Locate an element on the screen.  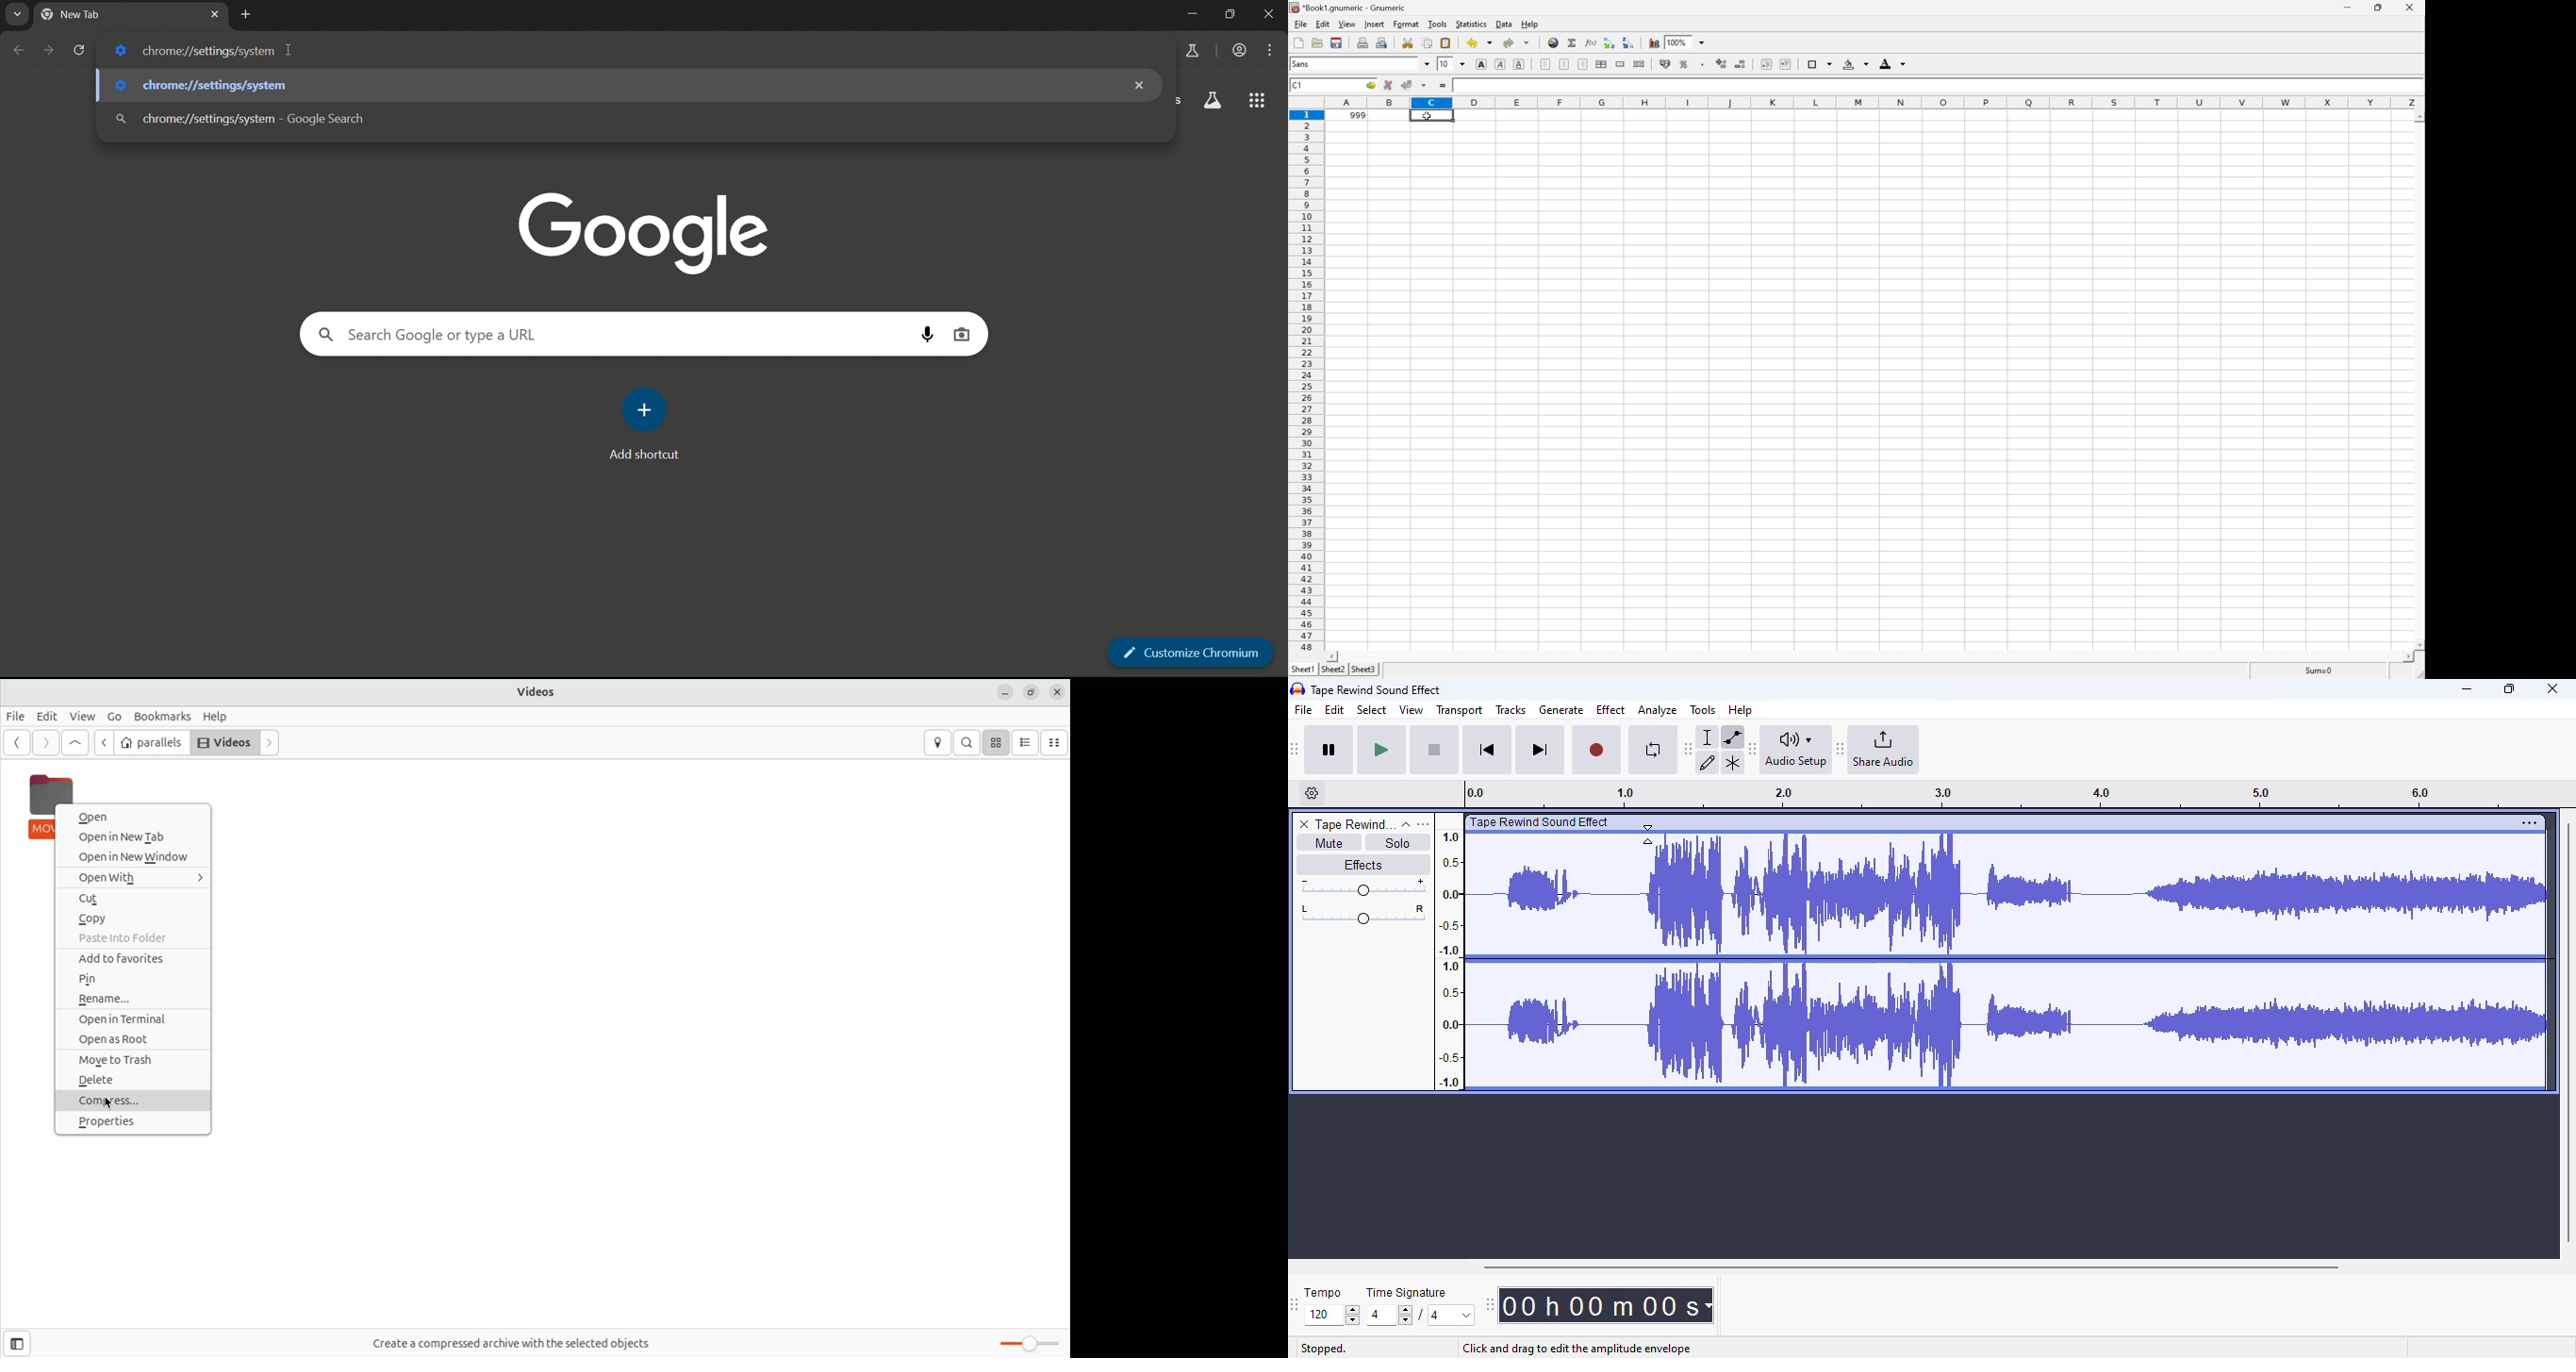
Input for time signature is located at coordinates (1390, 1316).